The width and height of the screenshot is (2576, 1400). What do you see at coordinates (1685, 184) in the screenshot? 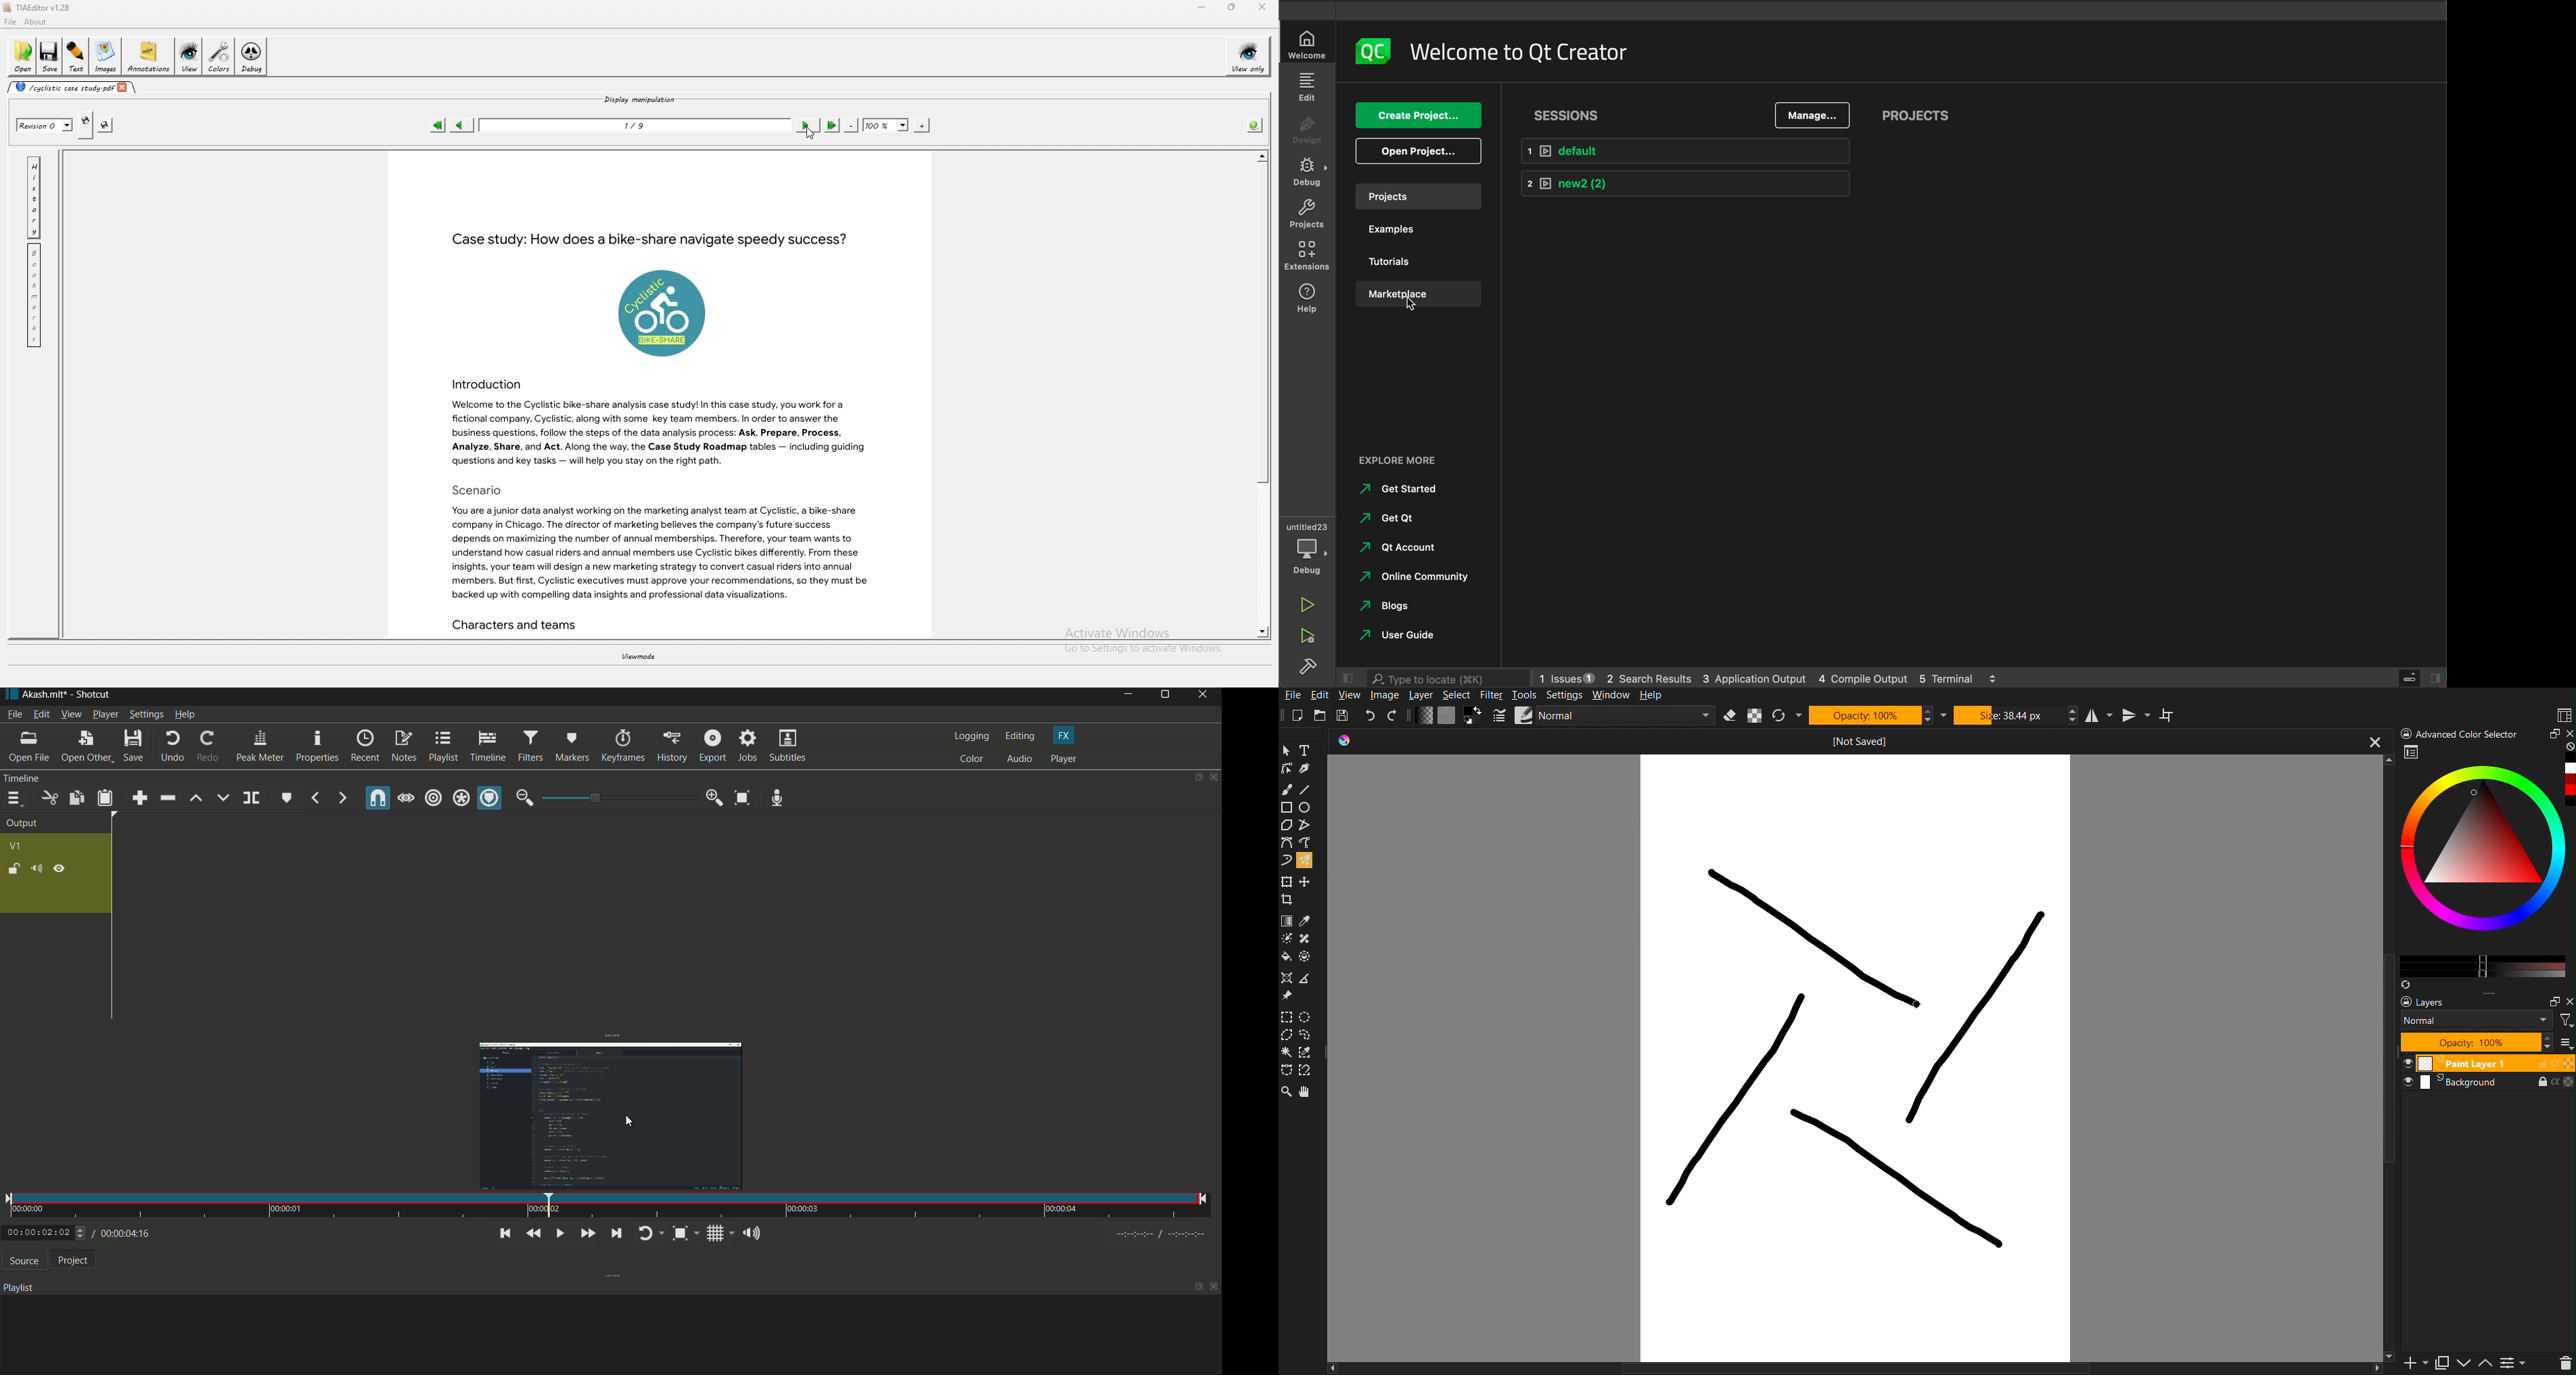
I see `new 2` at bounding box center [1685, 184].